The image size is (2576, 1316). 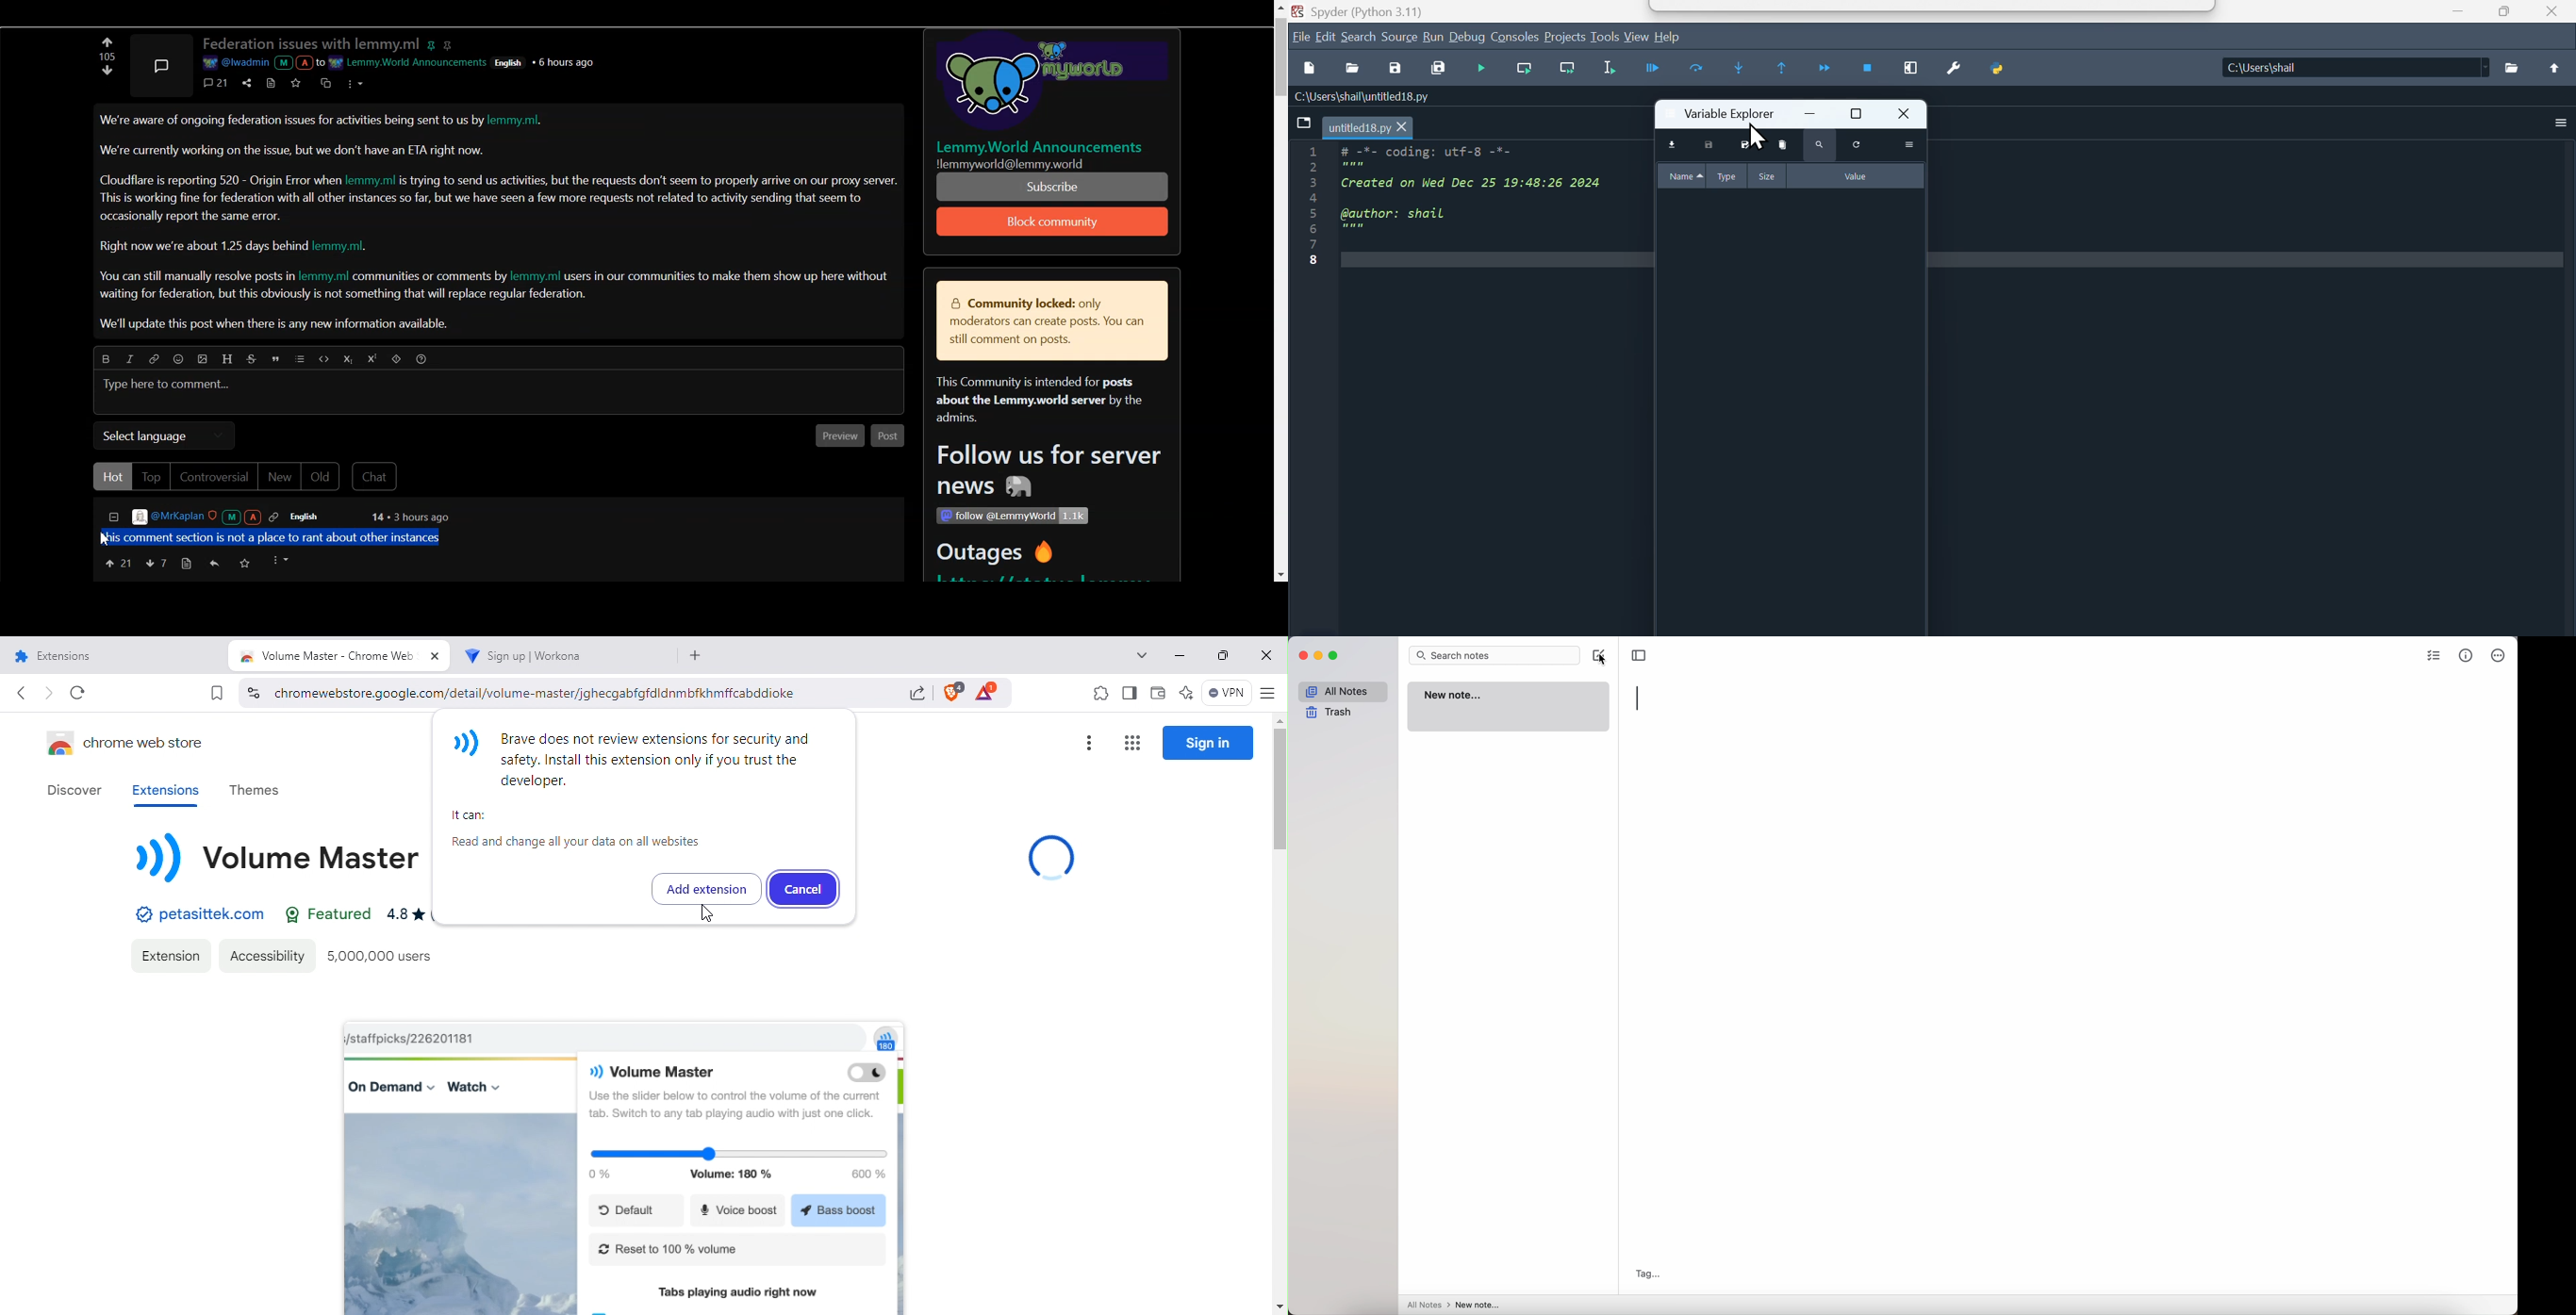 What do you see at coordinates (292, 123) in the screenshot?
I see `We're aware of ongoing federation issues for activities being sent to us by` at bounding box center [292, 123].